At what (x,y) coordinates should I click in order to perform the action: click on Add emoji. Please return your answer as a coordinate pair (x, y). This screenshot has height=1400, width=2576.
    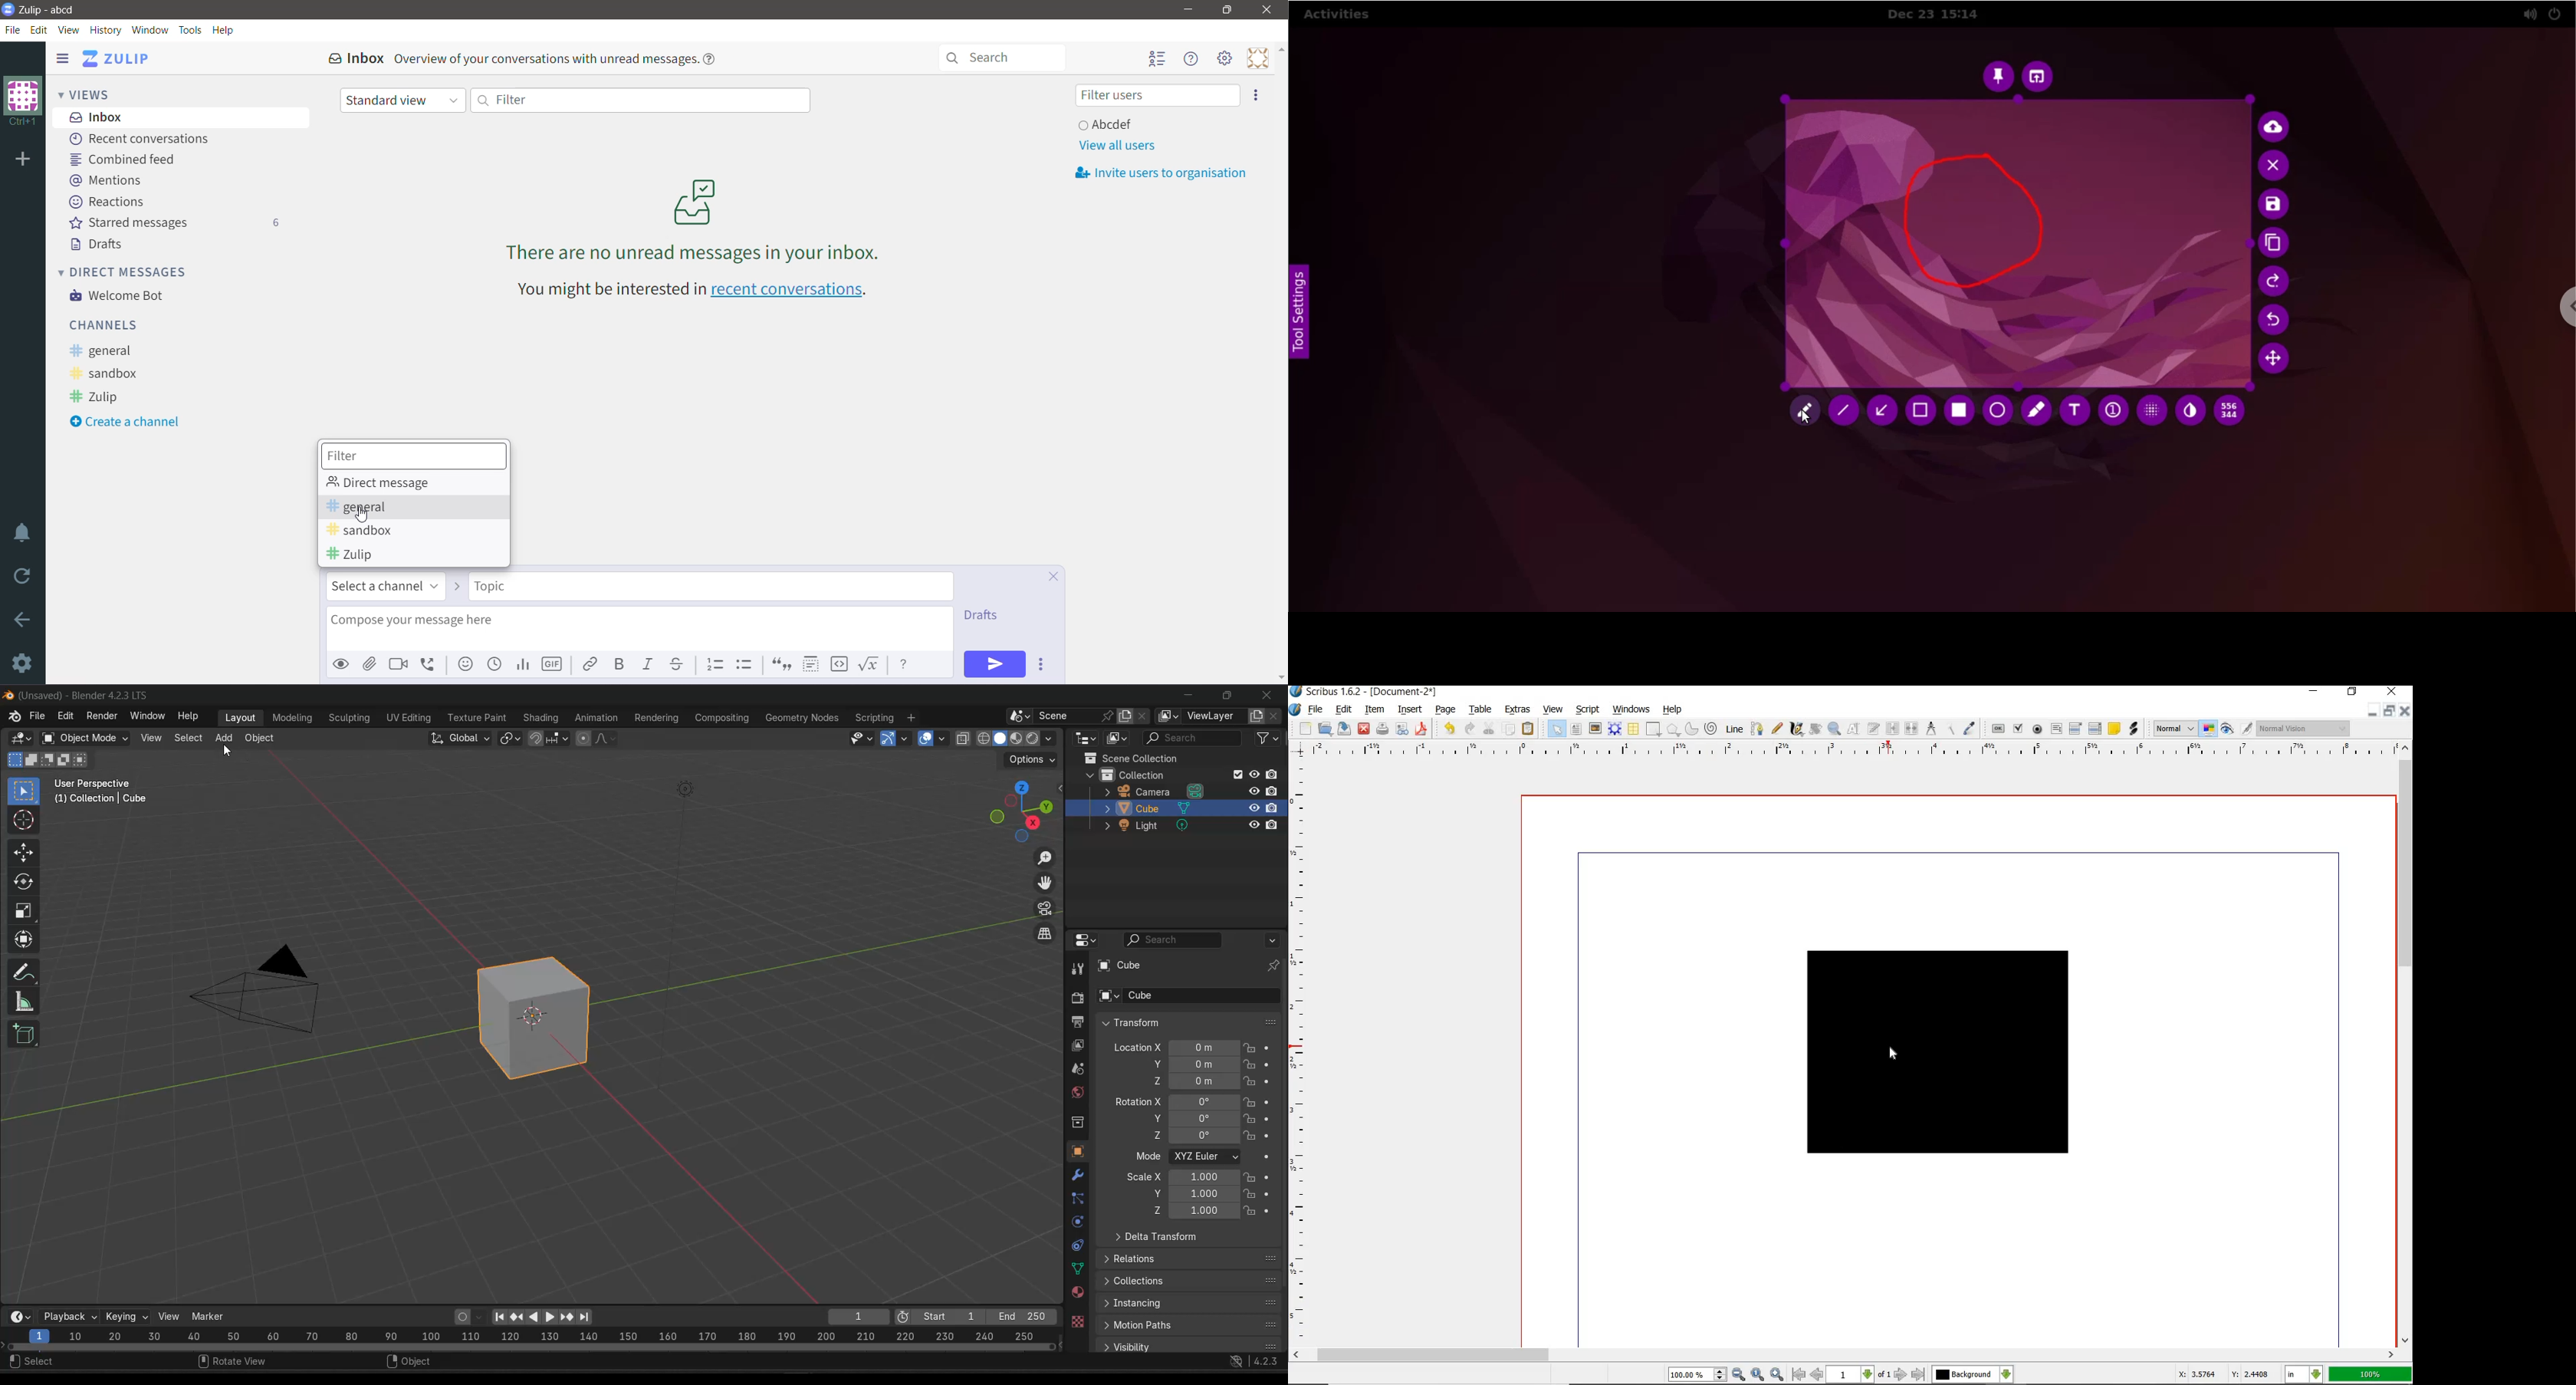
    Looking at the image, I should click on (466, 664).